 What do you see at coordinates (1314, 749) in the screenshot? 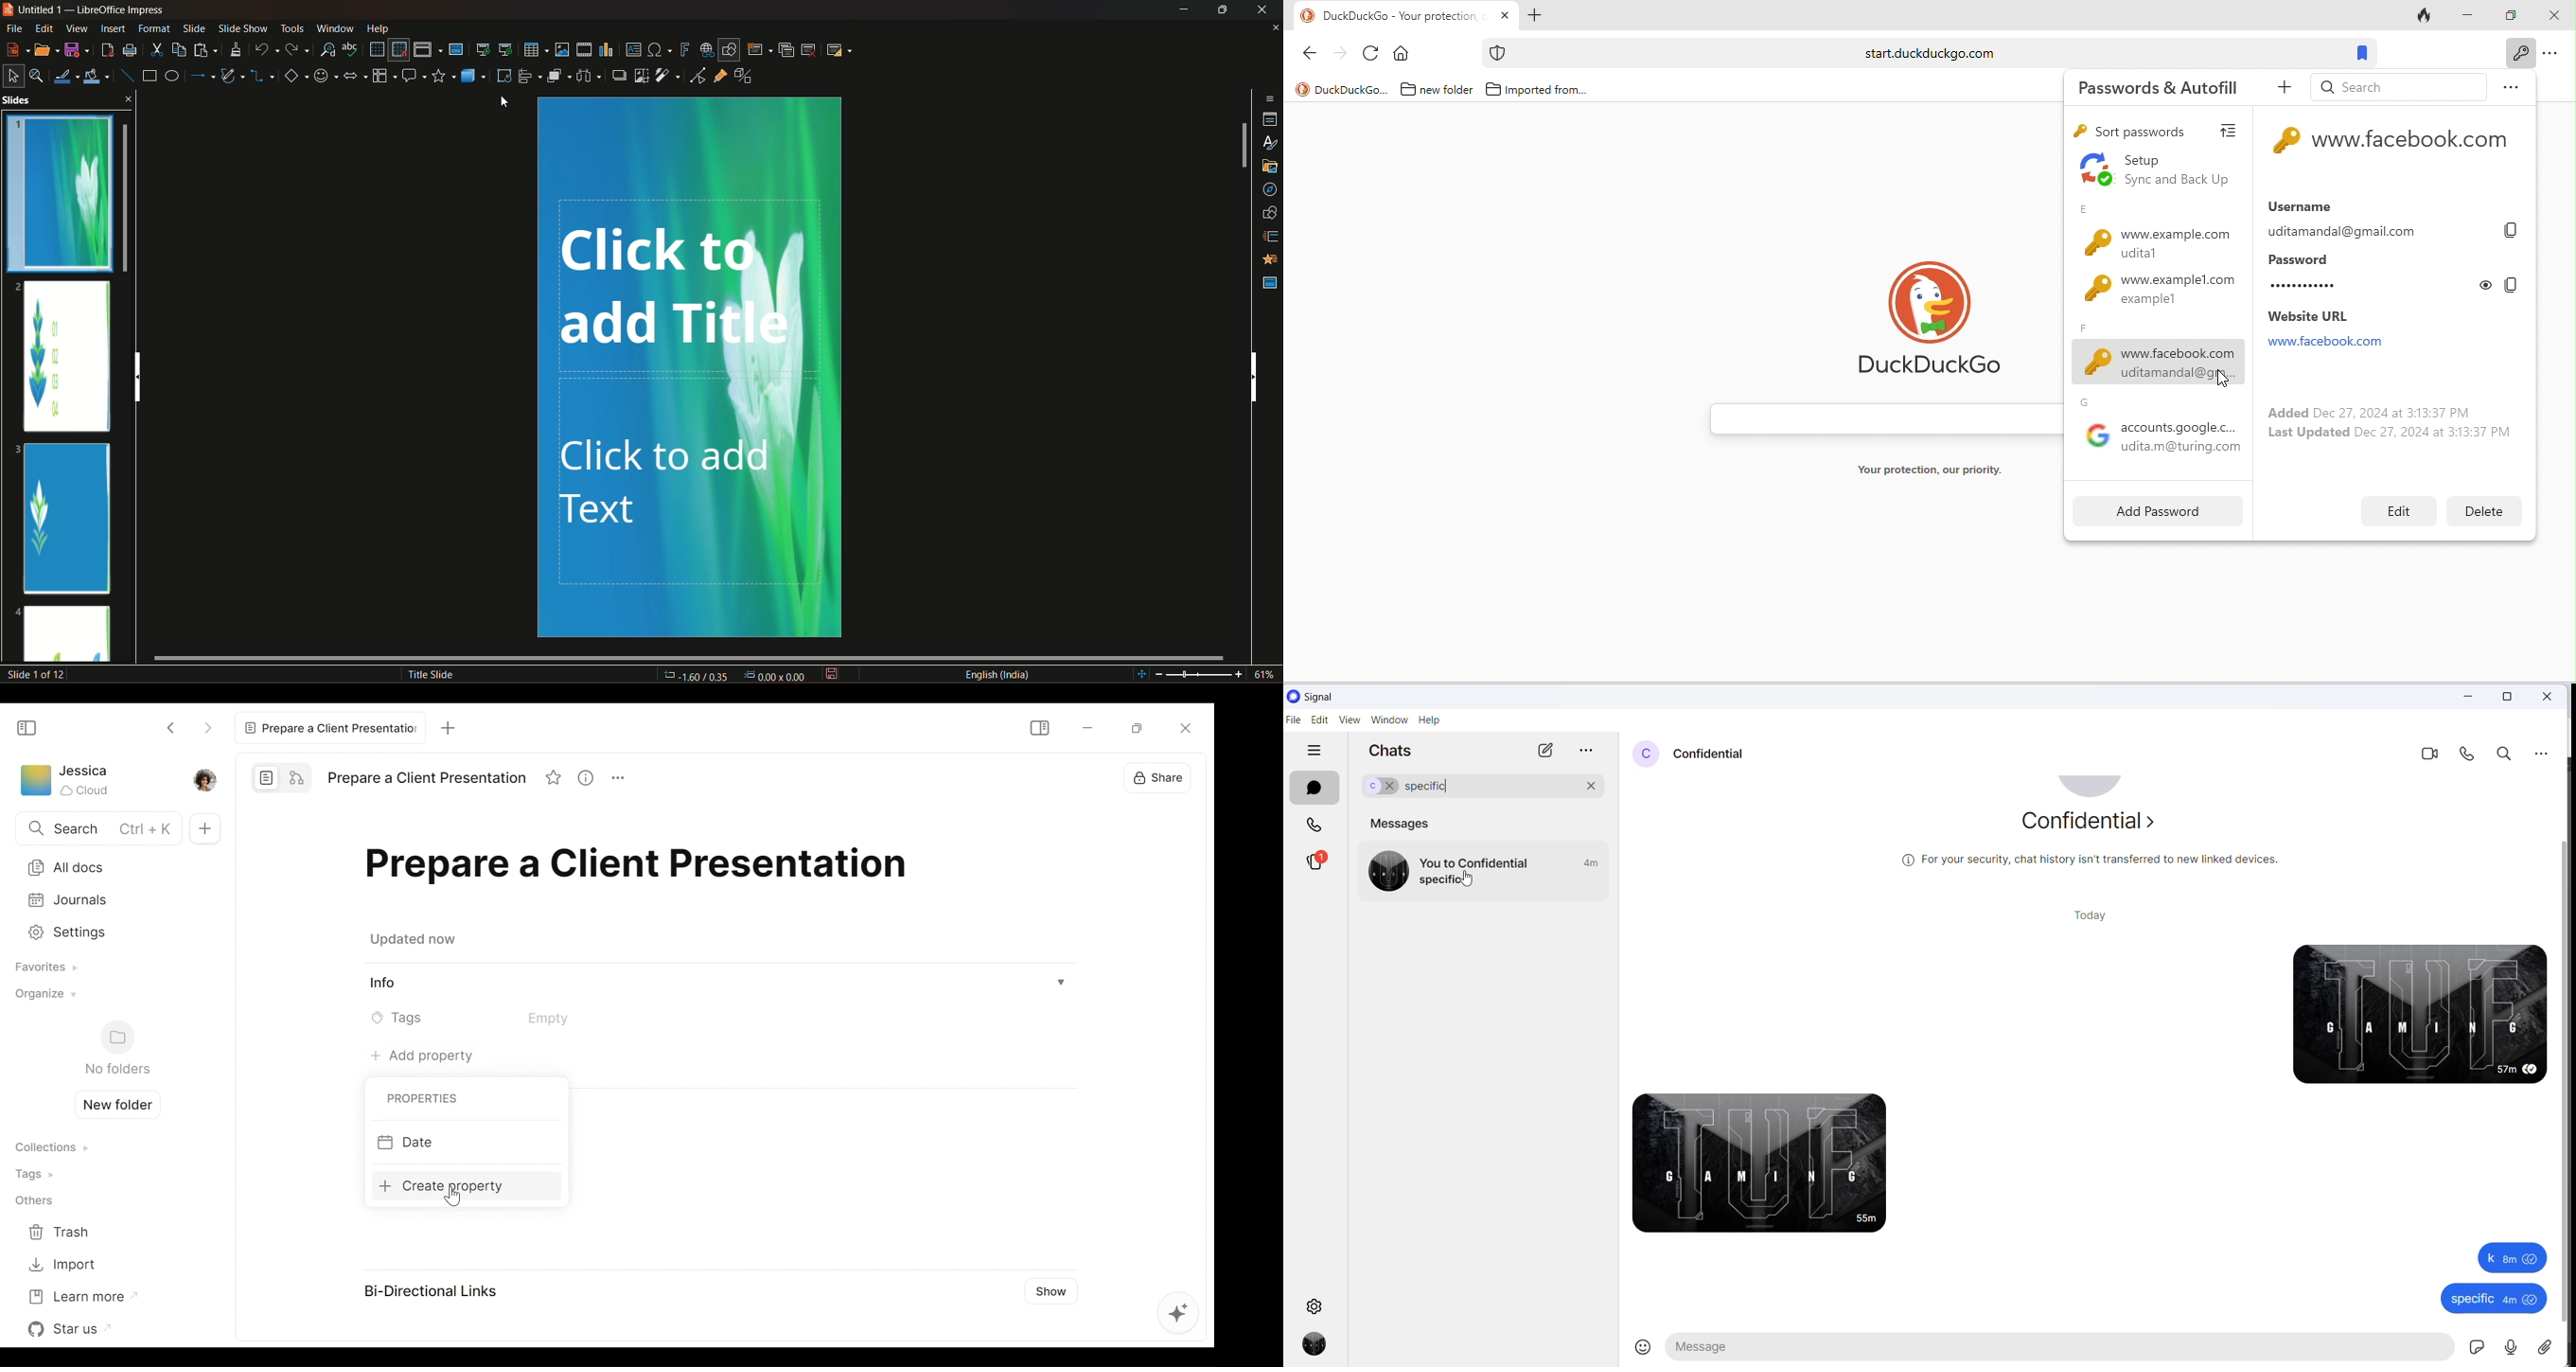
I see `hide tabs` at bounding box center [1314, 749].